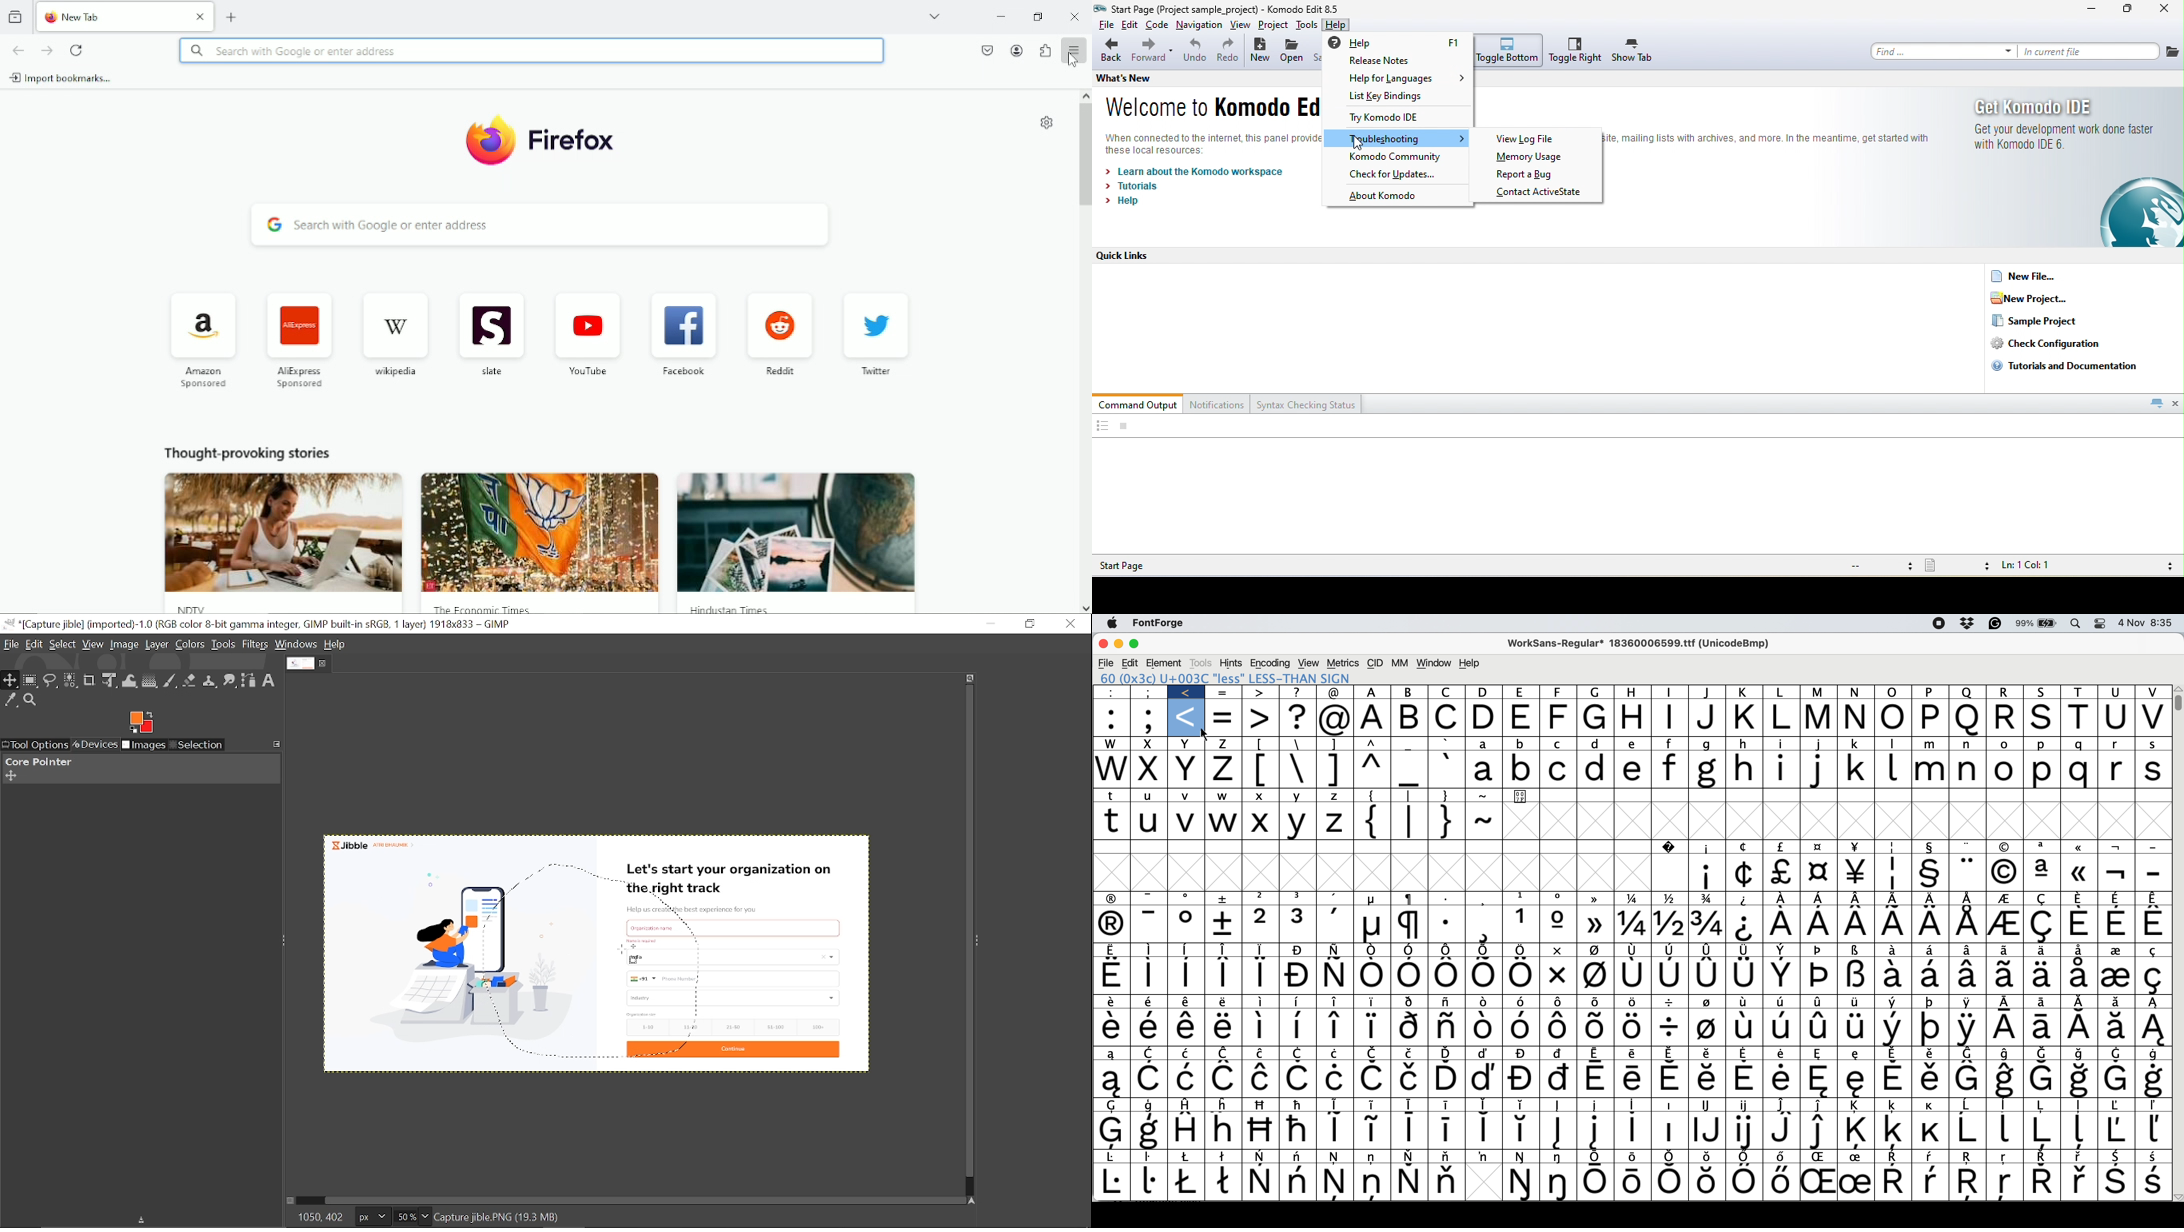  I want to click on Color picker tool, so click(11, 701).